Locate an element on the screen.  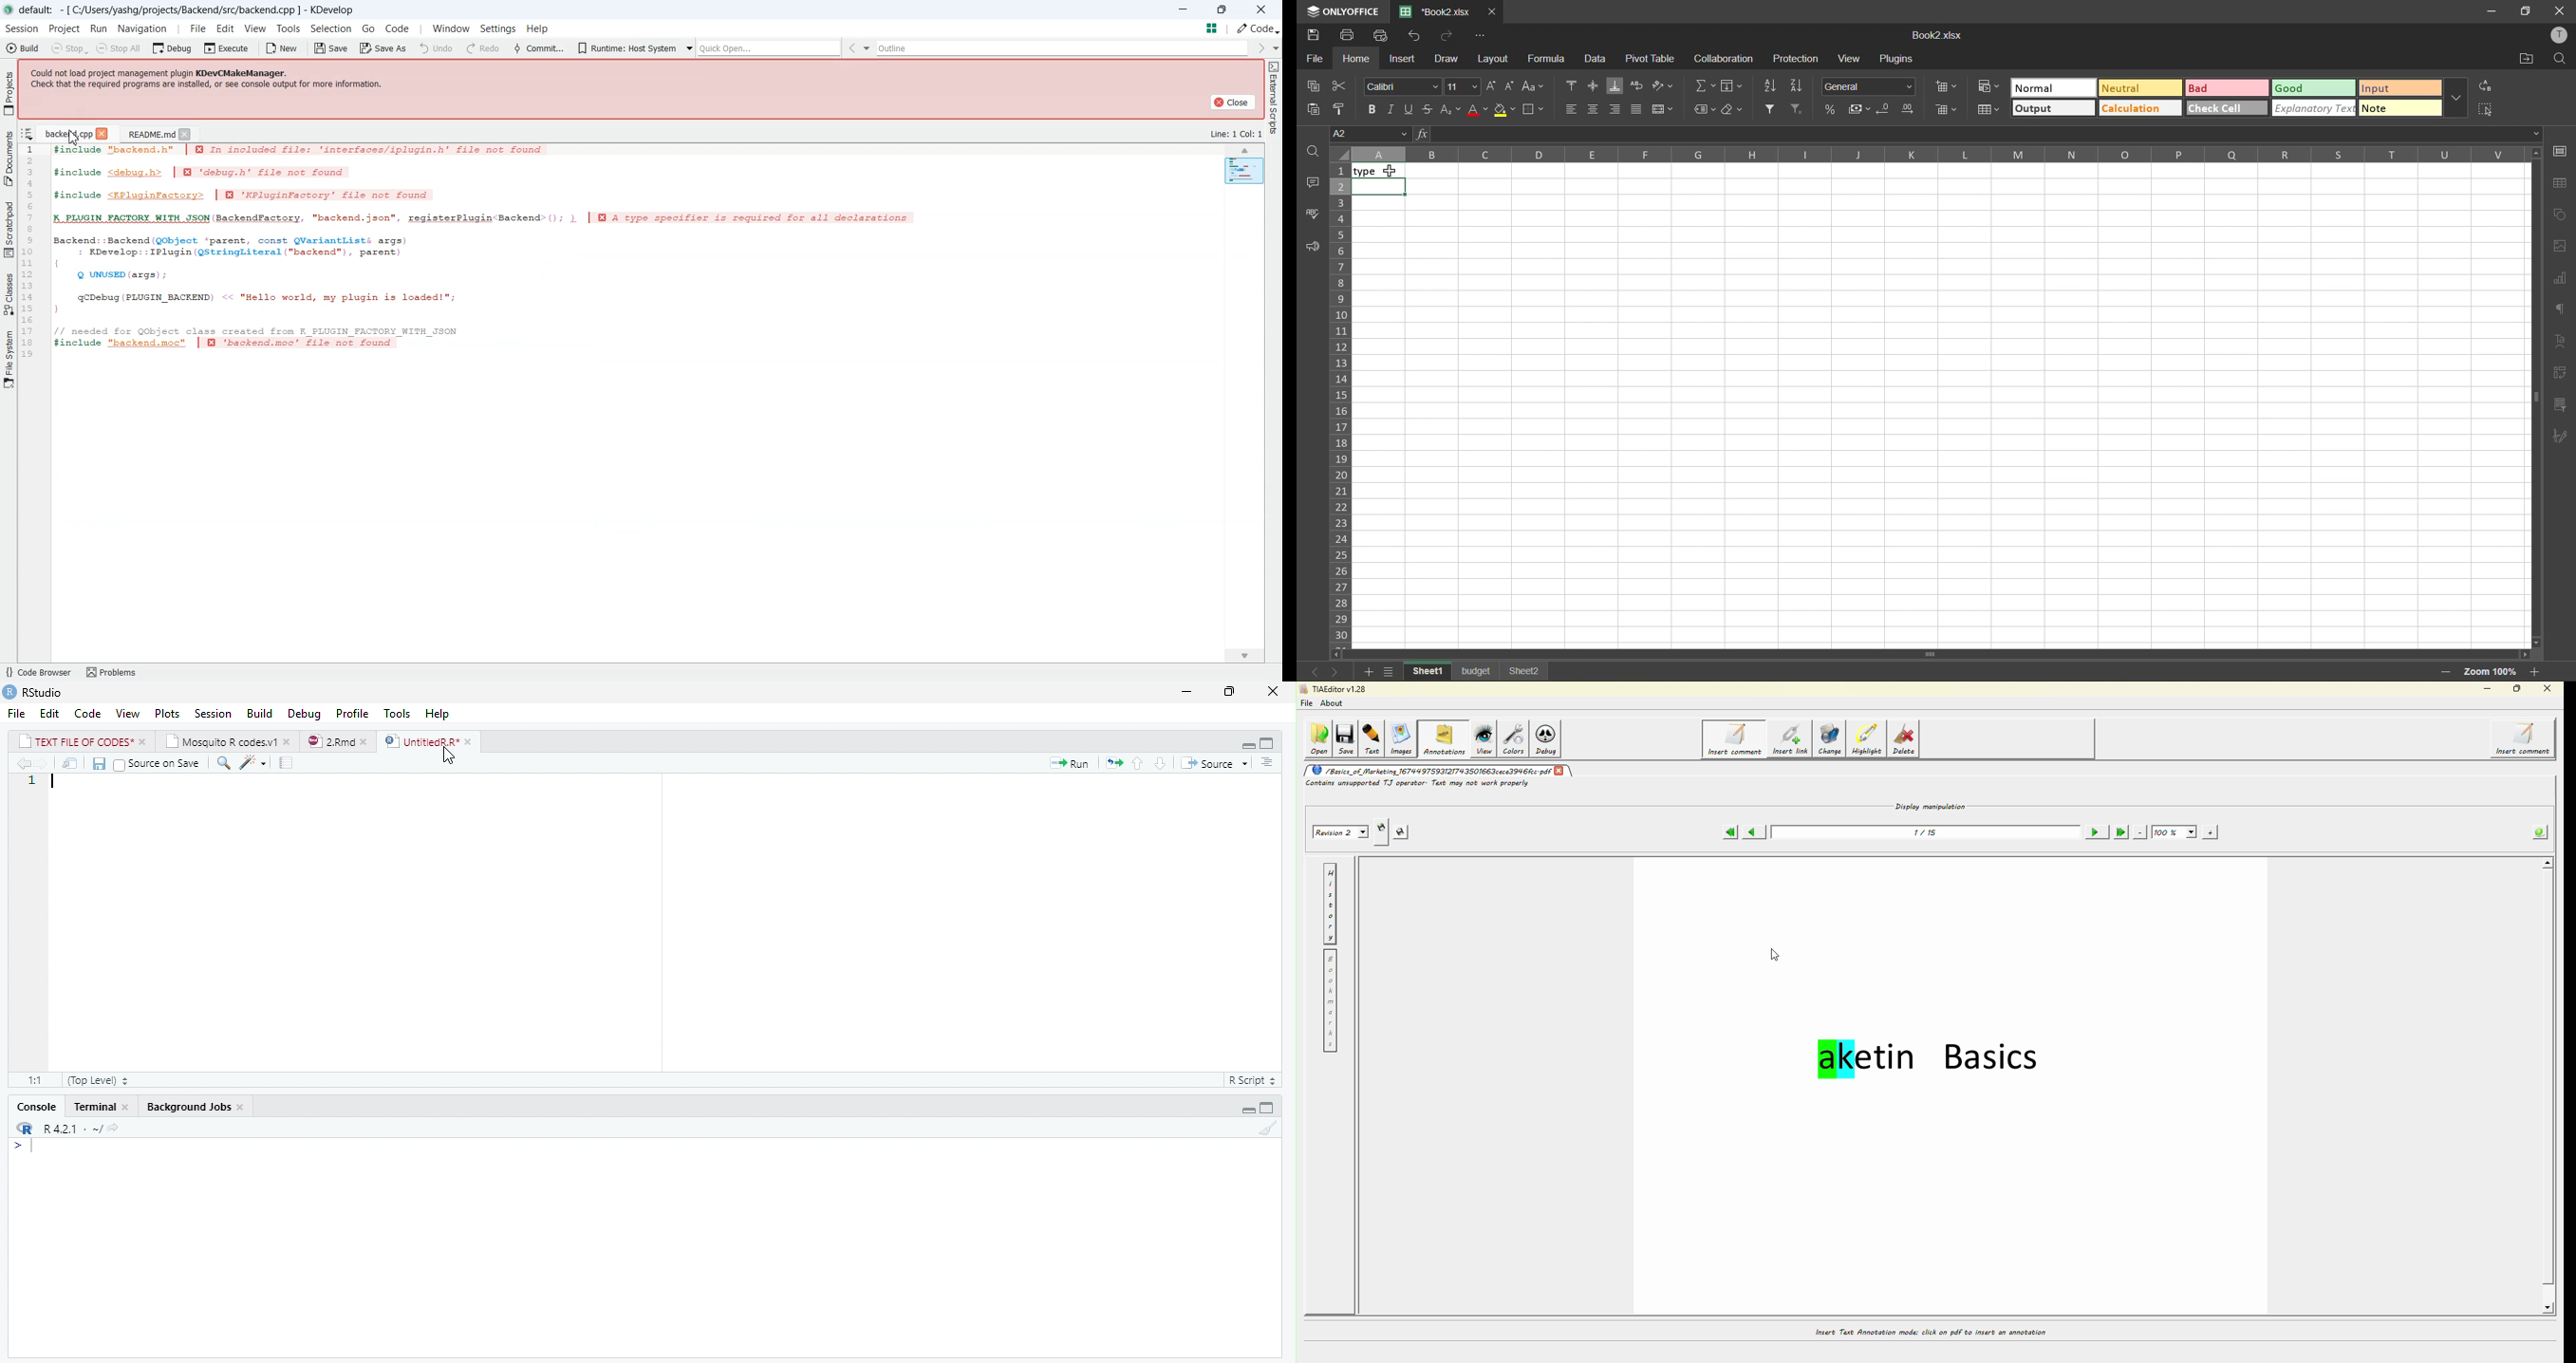
normal is located at coordinates (2052, 87).